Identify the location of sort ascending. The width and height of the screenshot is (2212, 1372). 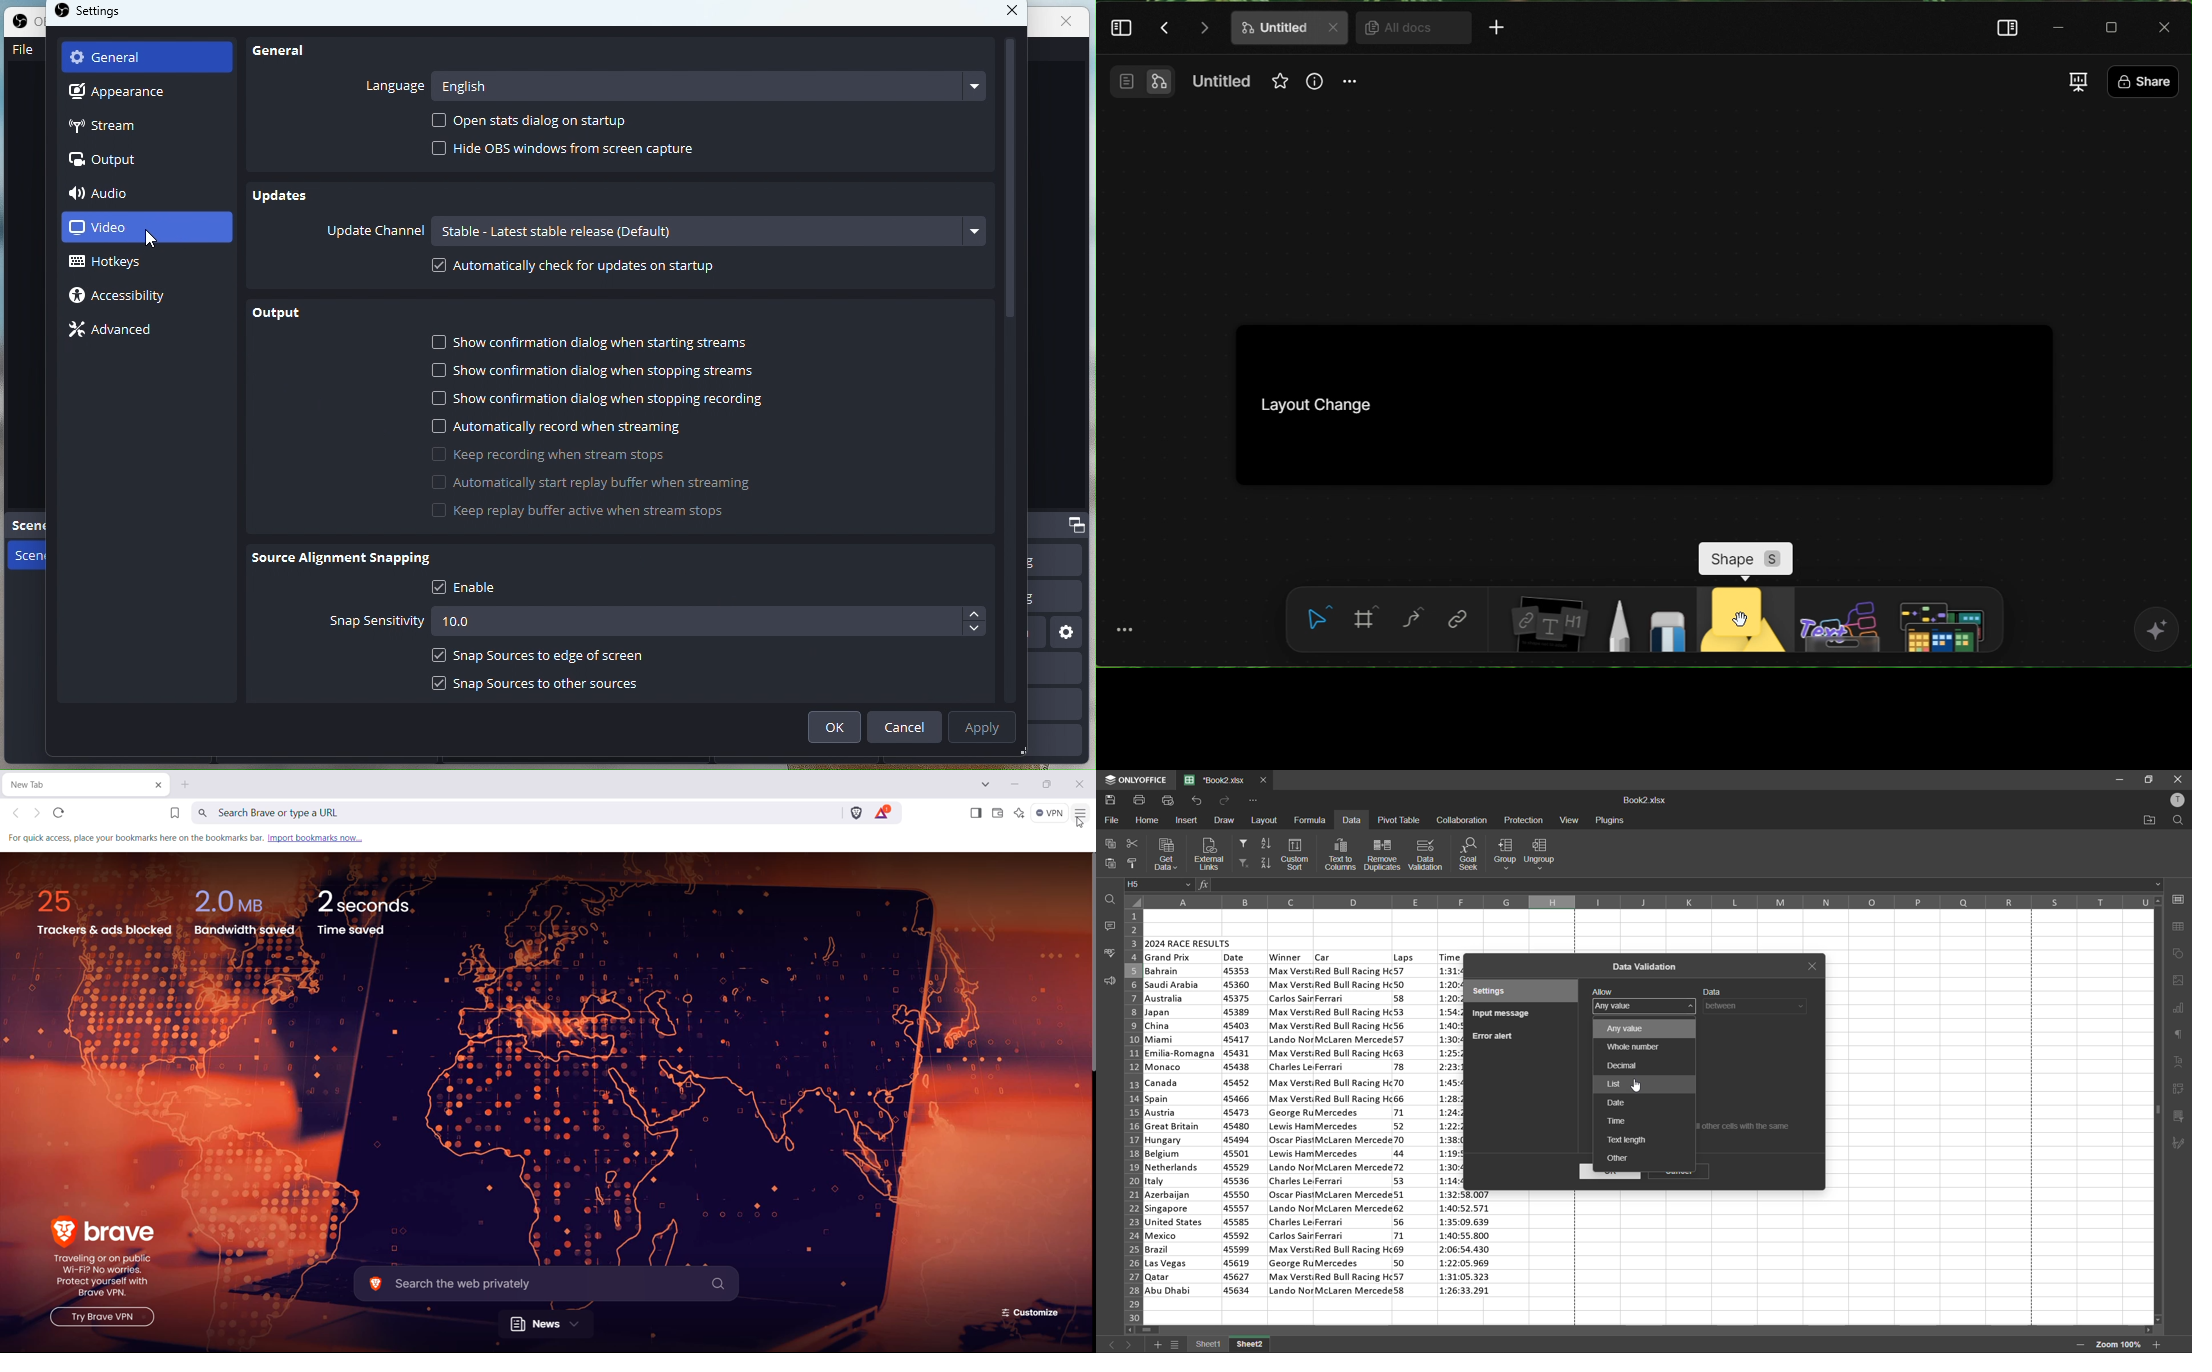
(1266, 845).